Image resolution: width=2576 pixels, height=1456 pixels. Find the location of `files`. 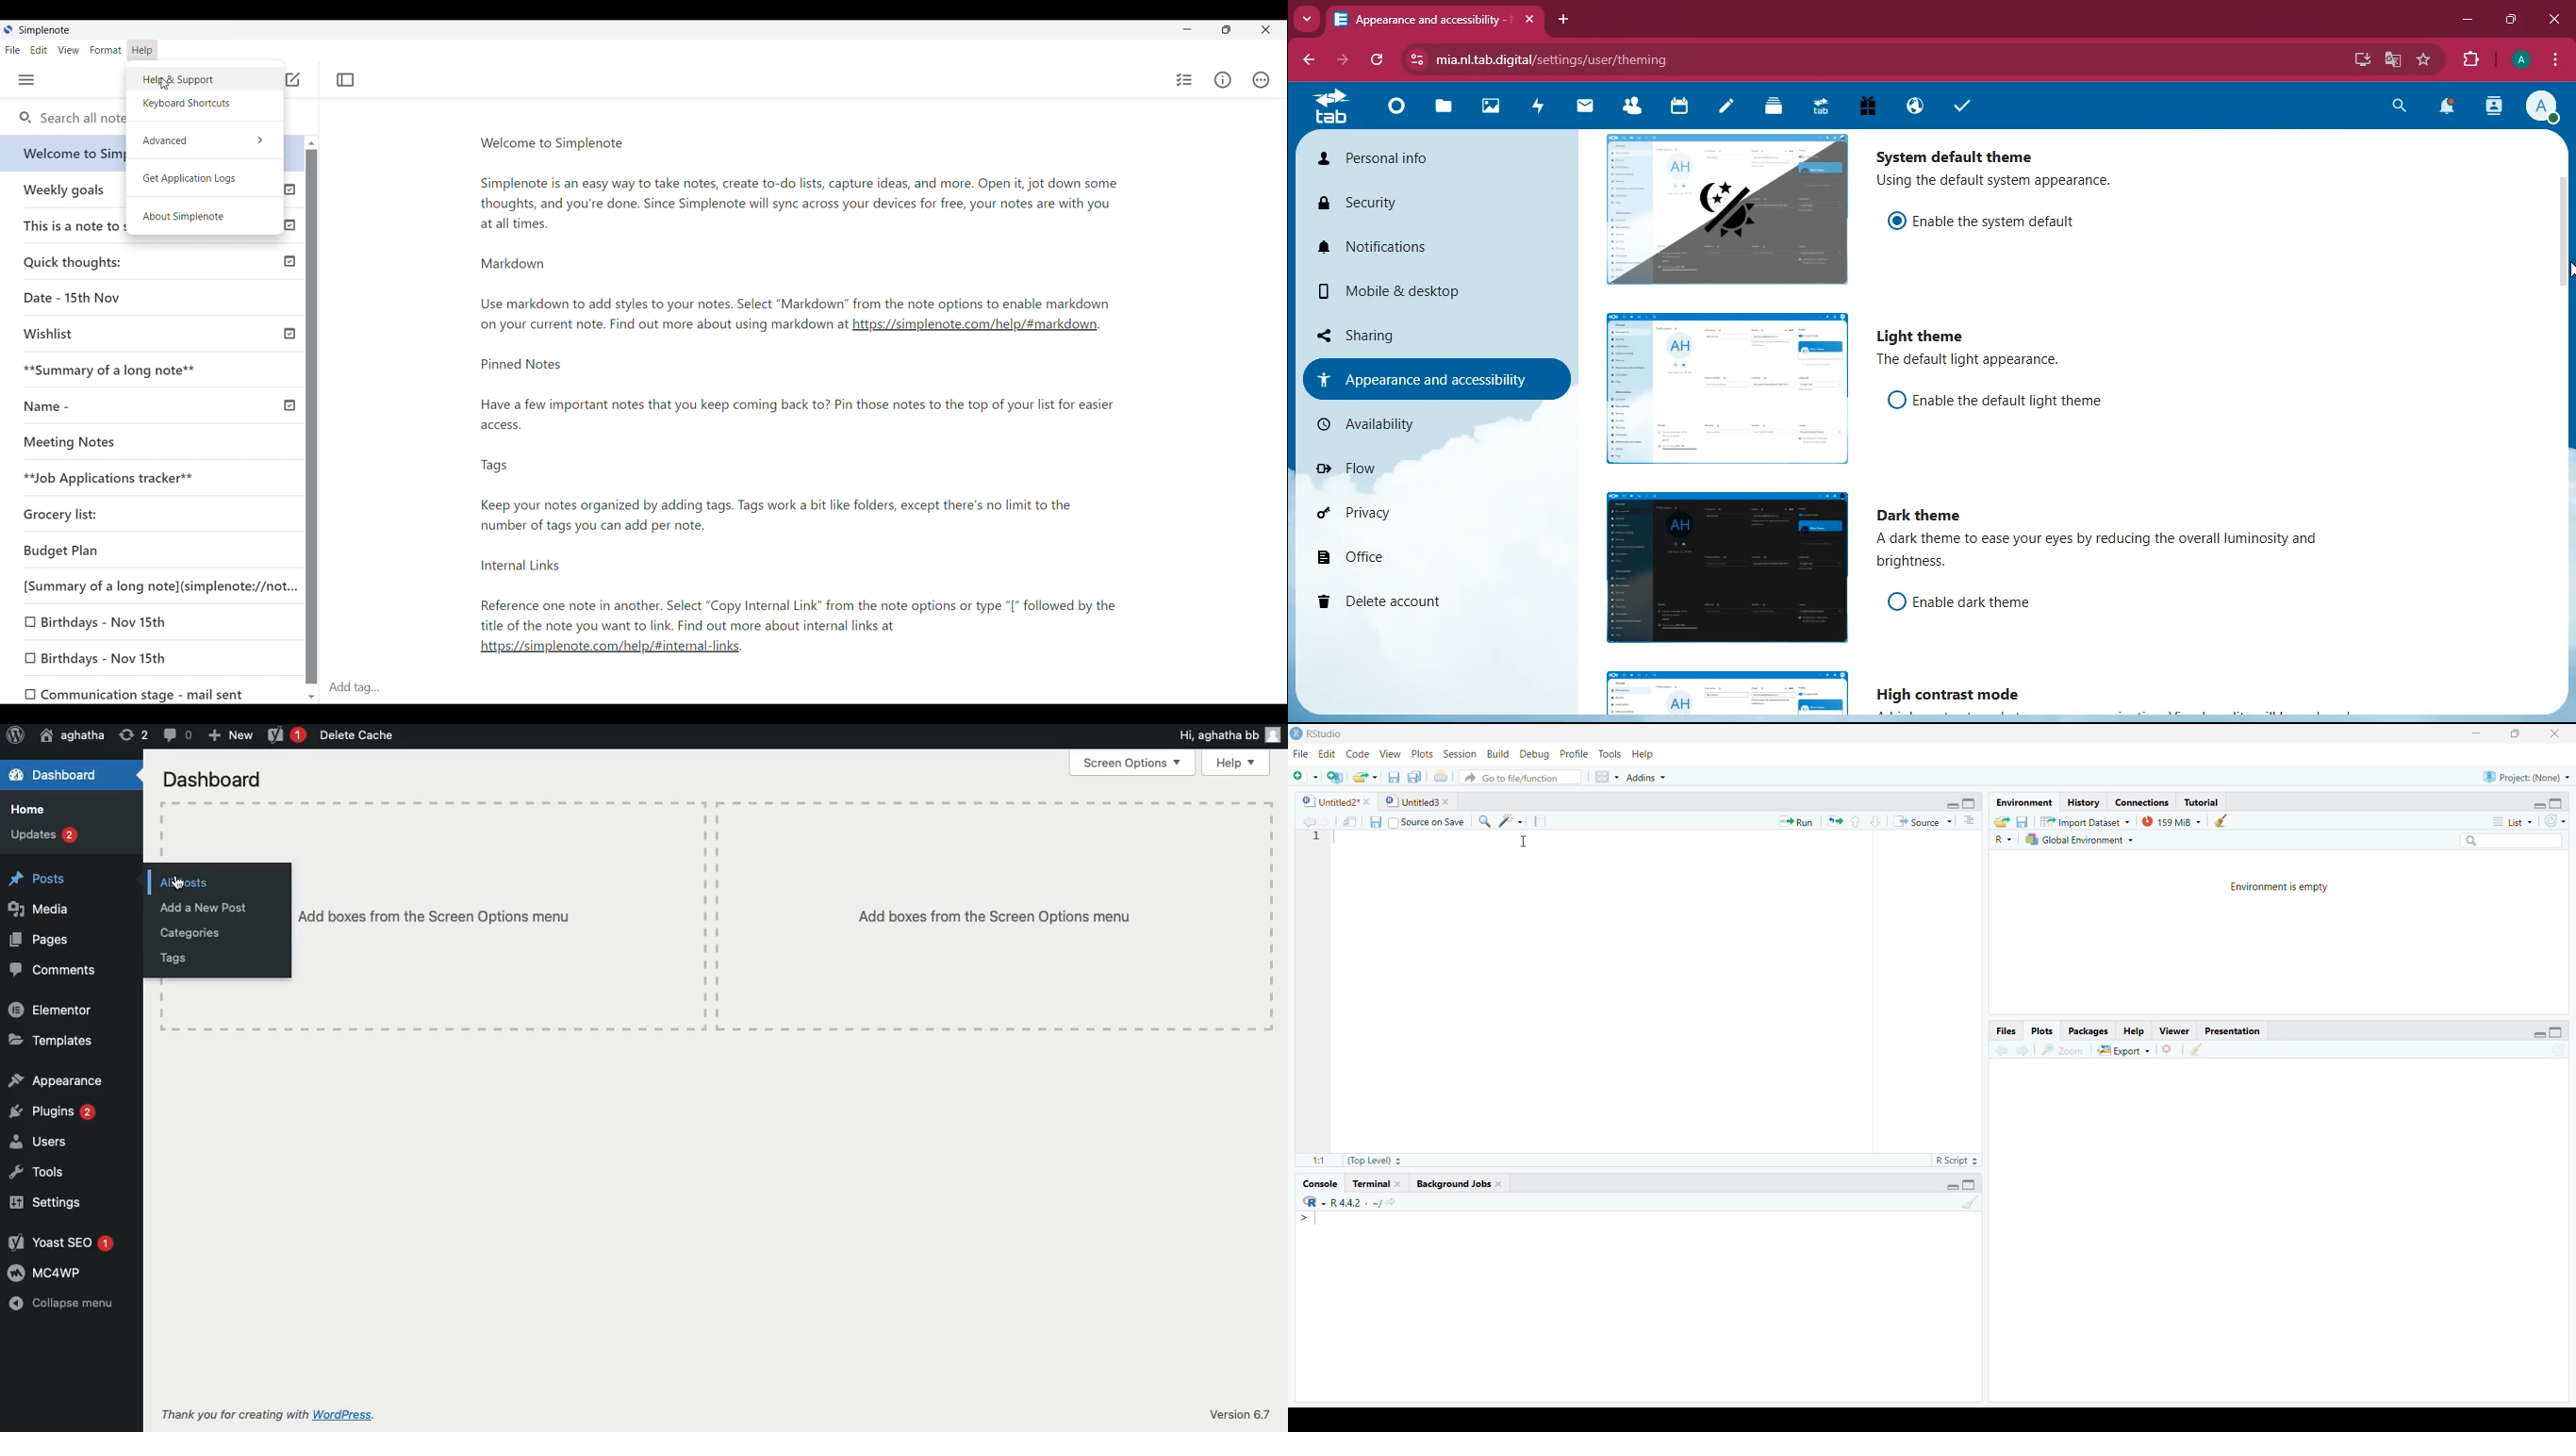

files is located at coordinates (1445, 109).